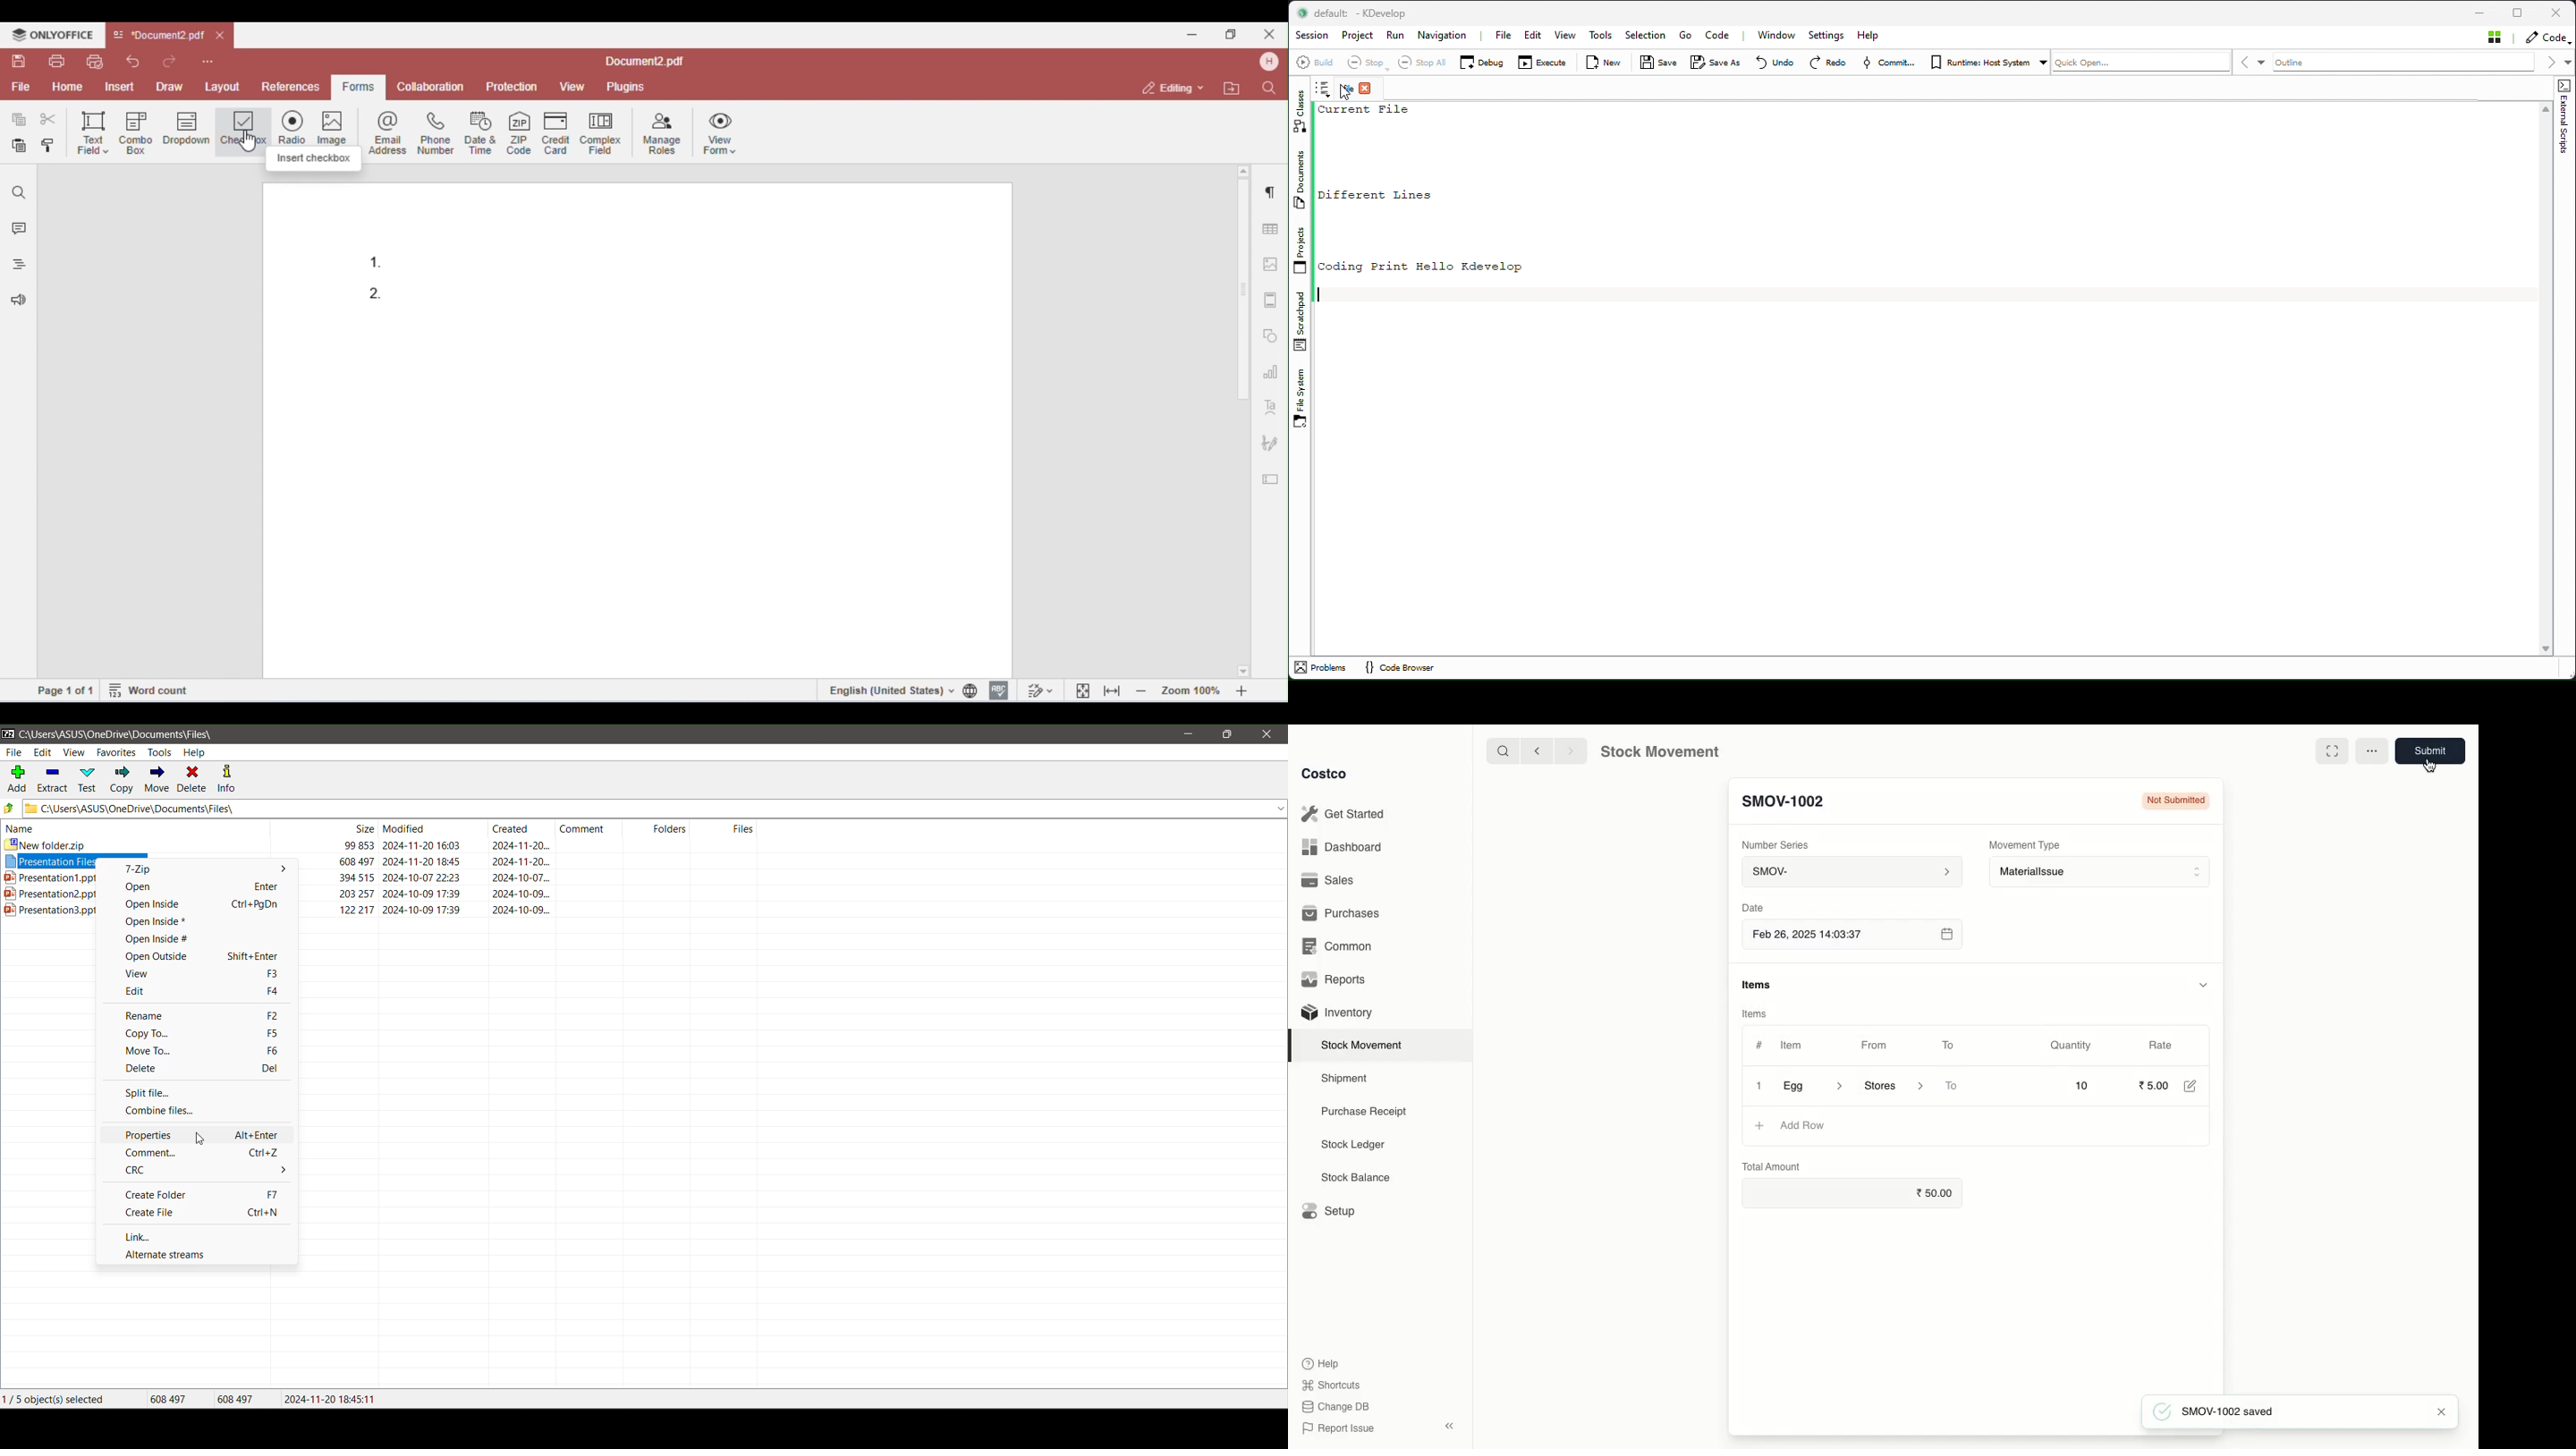 The height and width of the screenshot is (1456, 2576). What do you see at coordinates (1505, 752) in the screenshot?
I see `search` at bounding box center [1505, 752].